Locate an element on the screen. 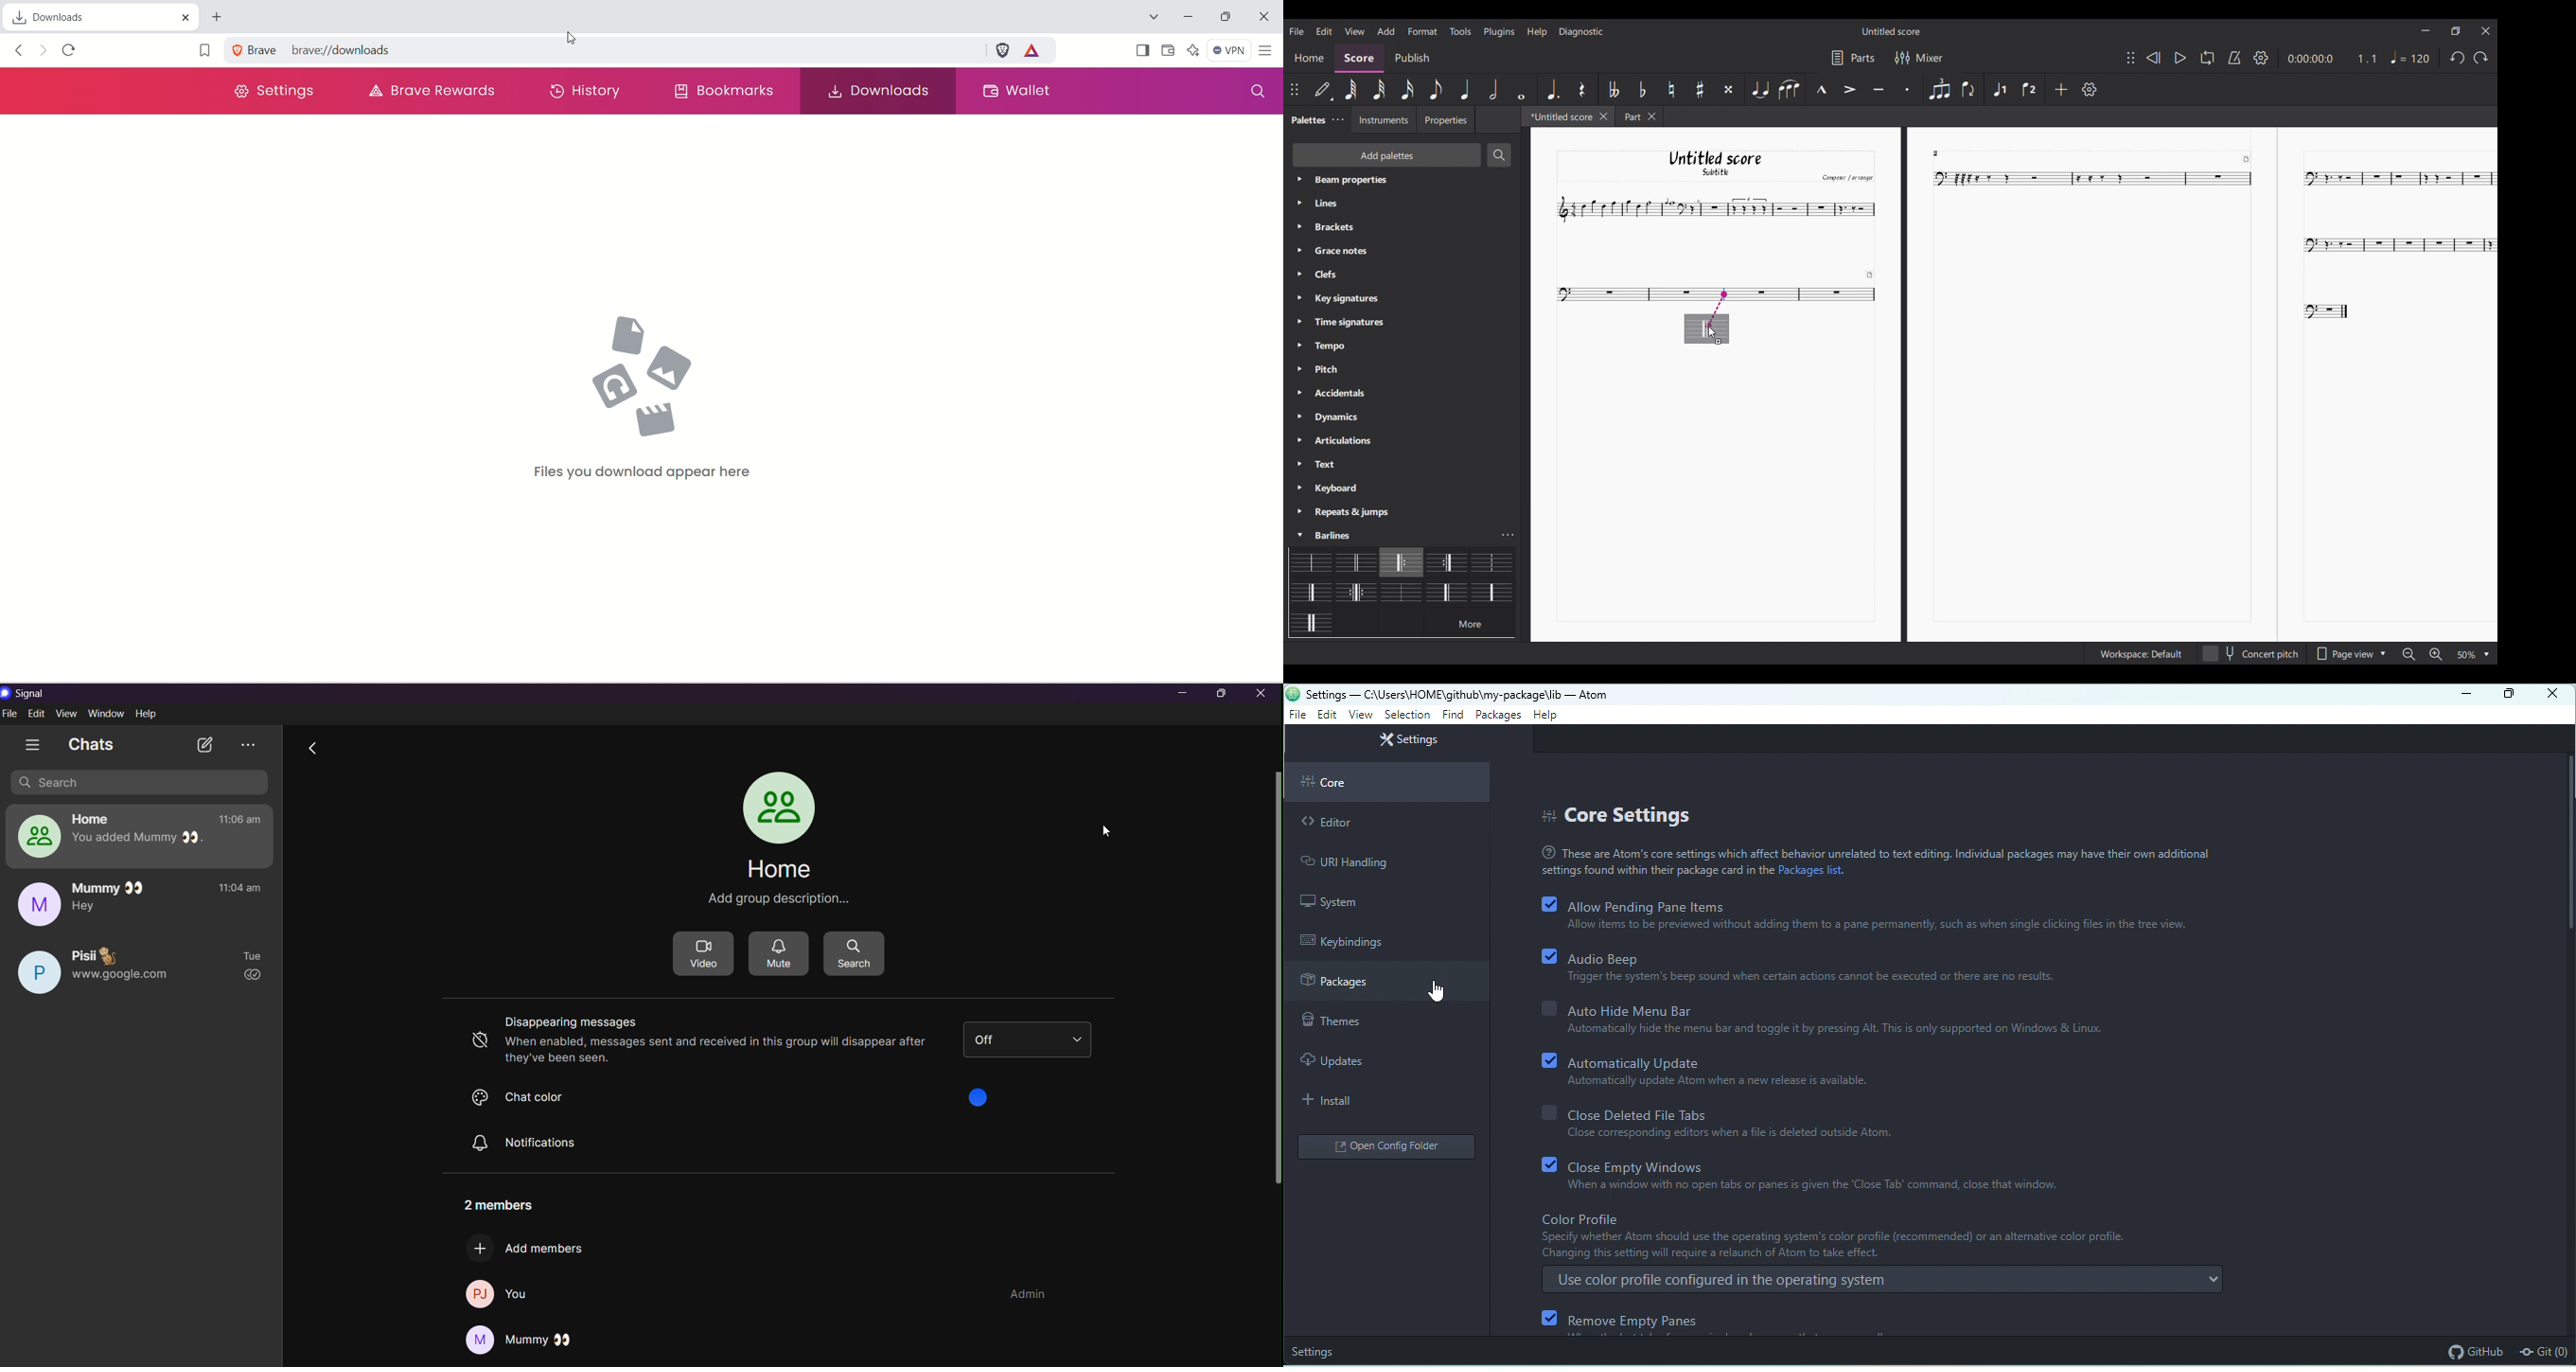  Search is located at coordinates (1499, 154).